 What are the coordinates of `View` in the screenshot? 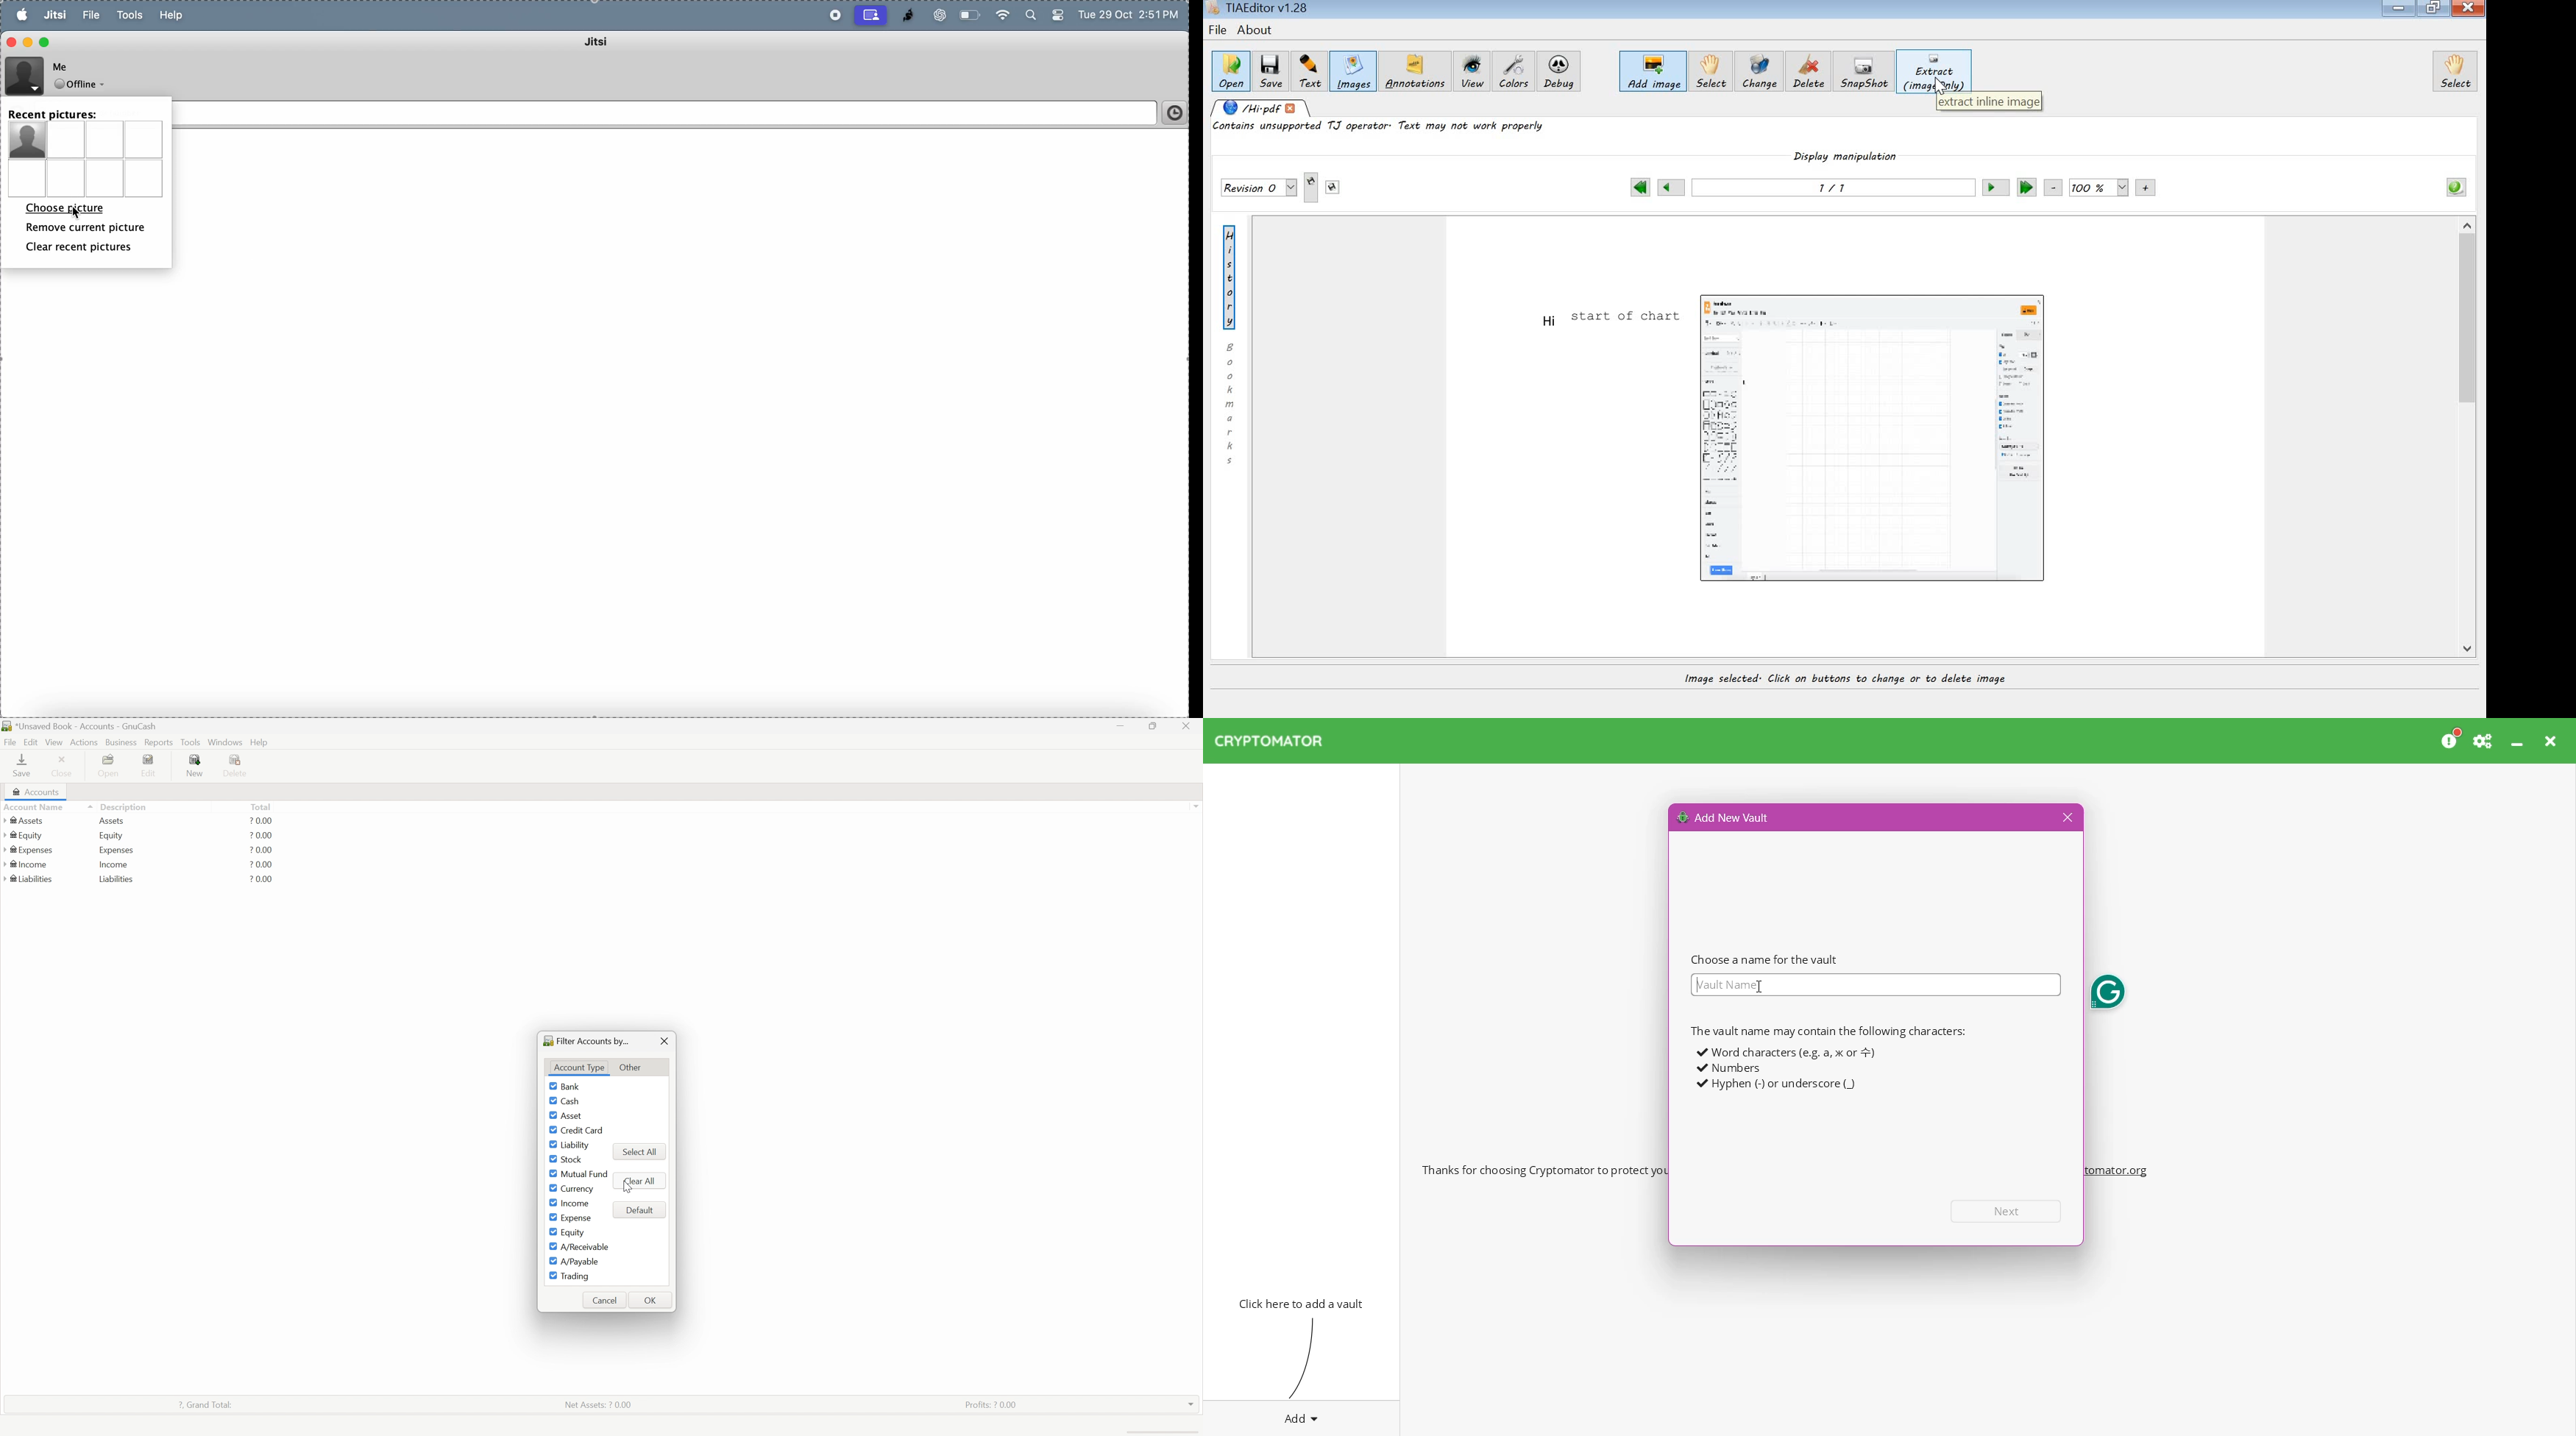 It's located at (54, 741).